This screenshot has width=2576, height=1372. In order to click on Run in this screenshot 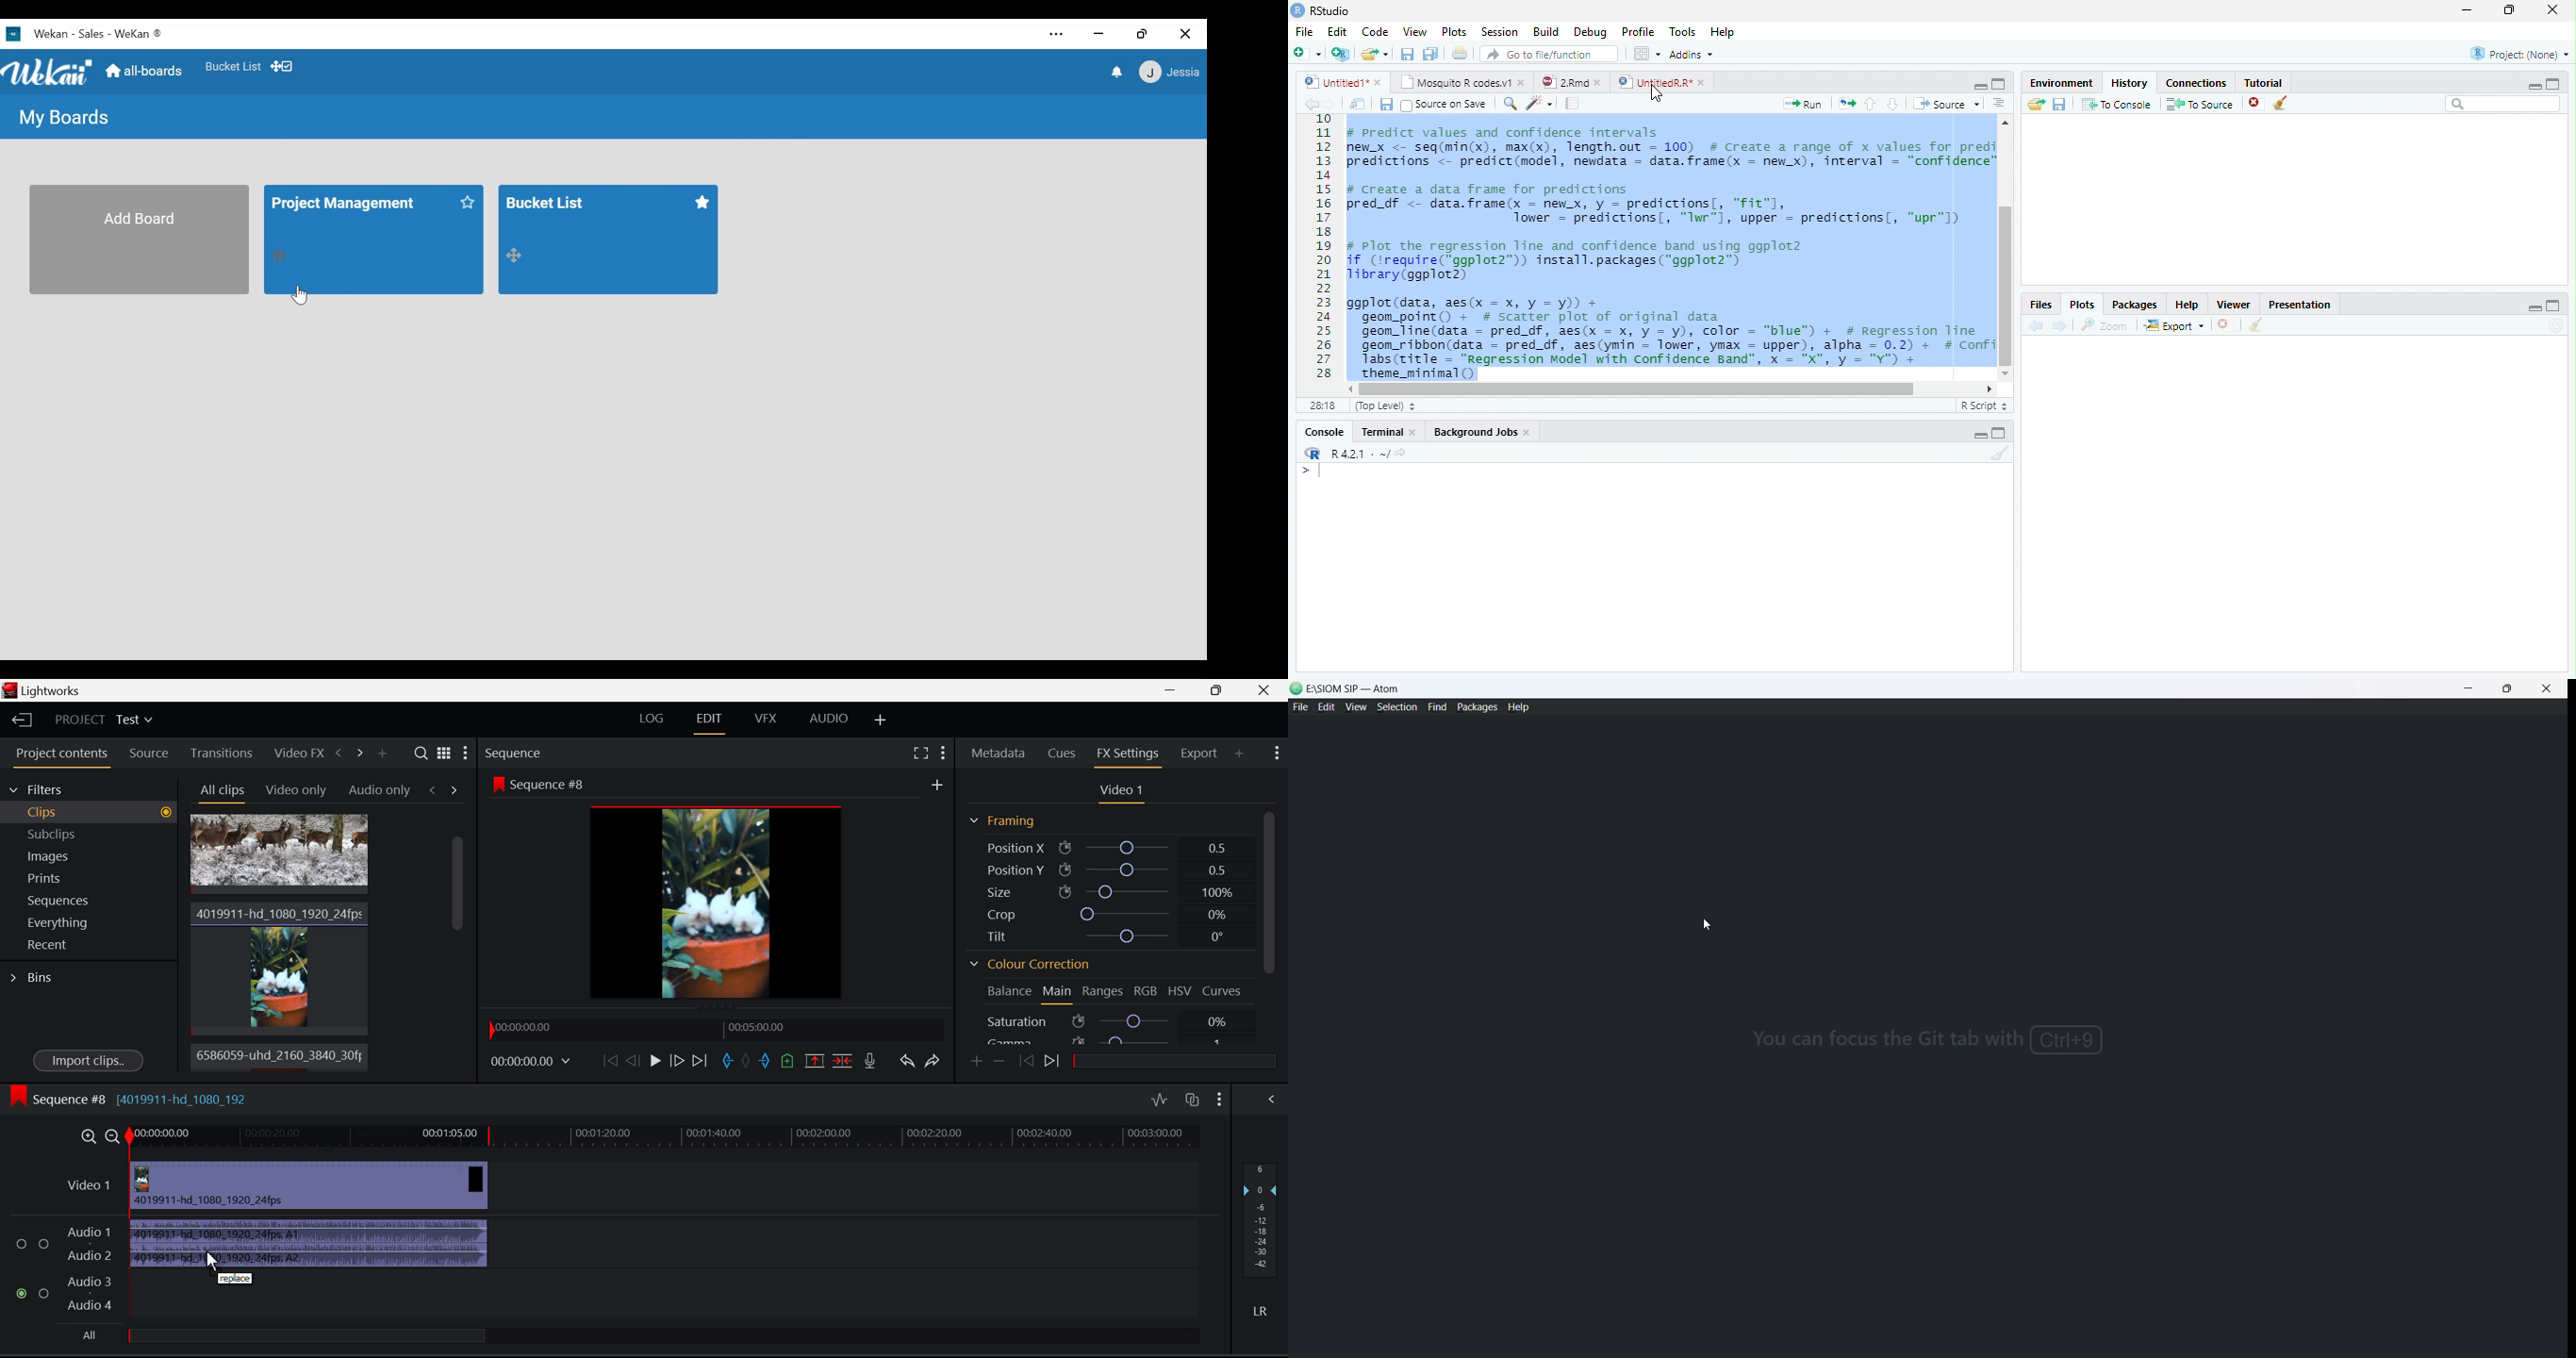, I will do `click(1801, 105)`.